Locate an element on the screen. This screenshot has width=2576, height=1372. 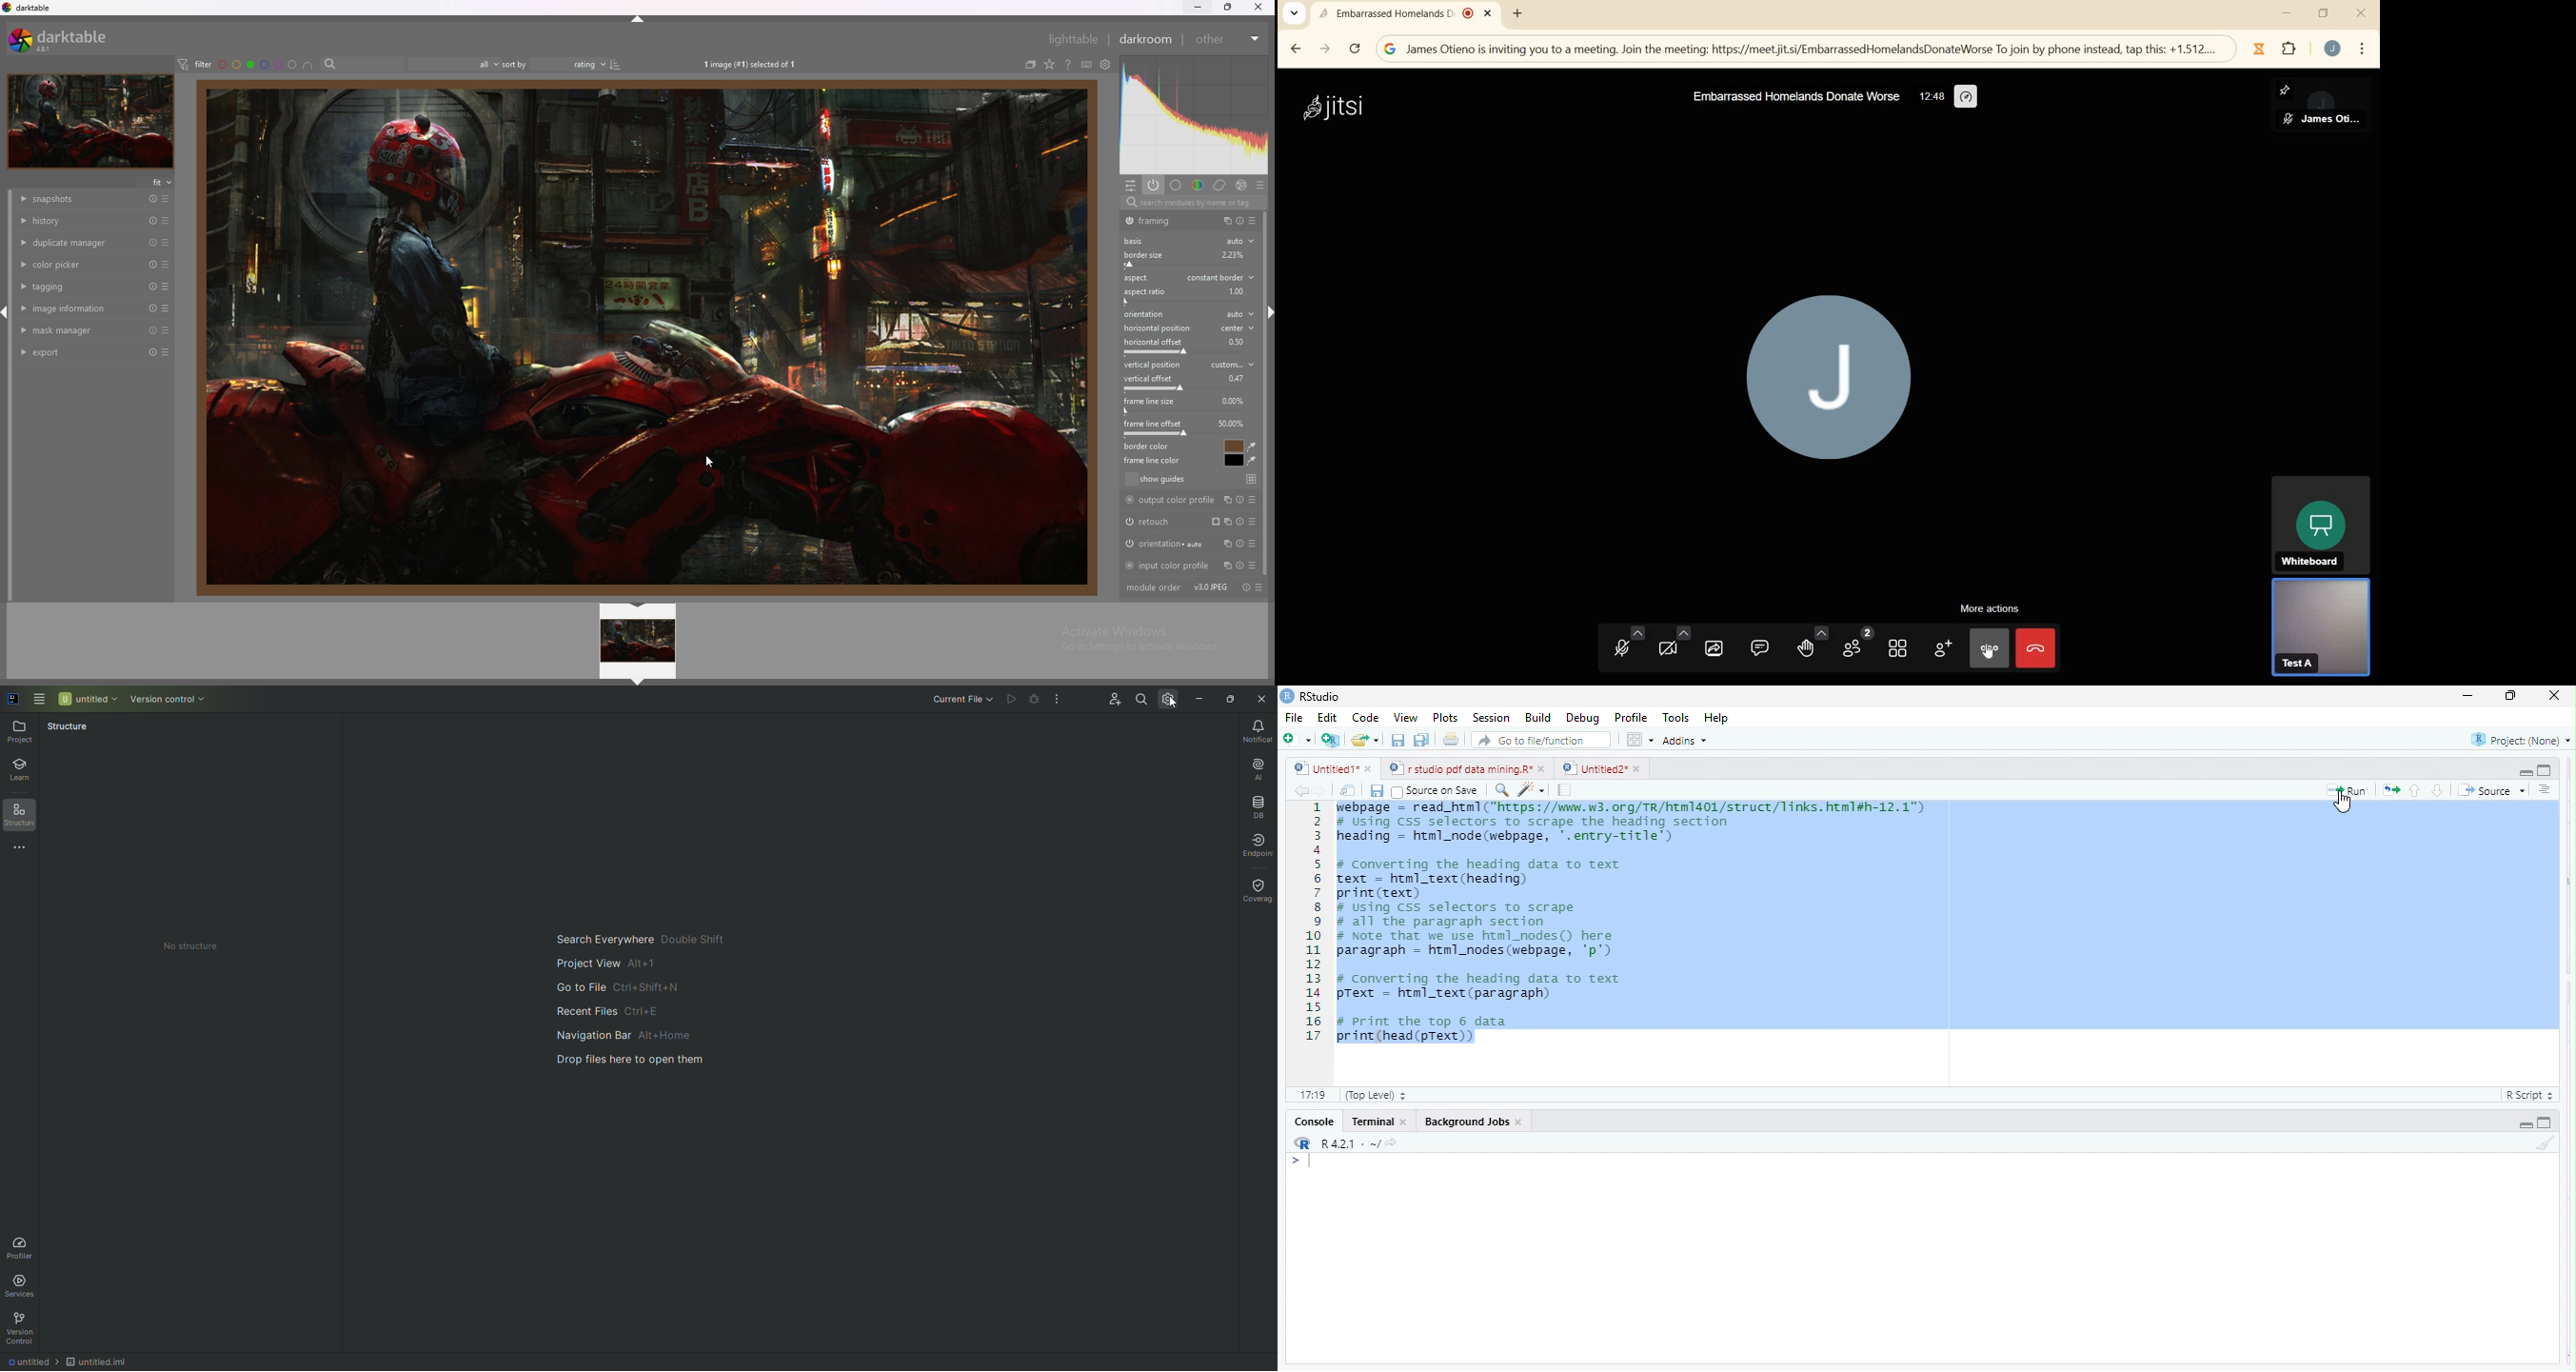
go to next section/chunk is located at coordinates (2439, 790).